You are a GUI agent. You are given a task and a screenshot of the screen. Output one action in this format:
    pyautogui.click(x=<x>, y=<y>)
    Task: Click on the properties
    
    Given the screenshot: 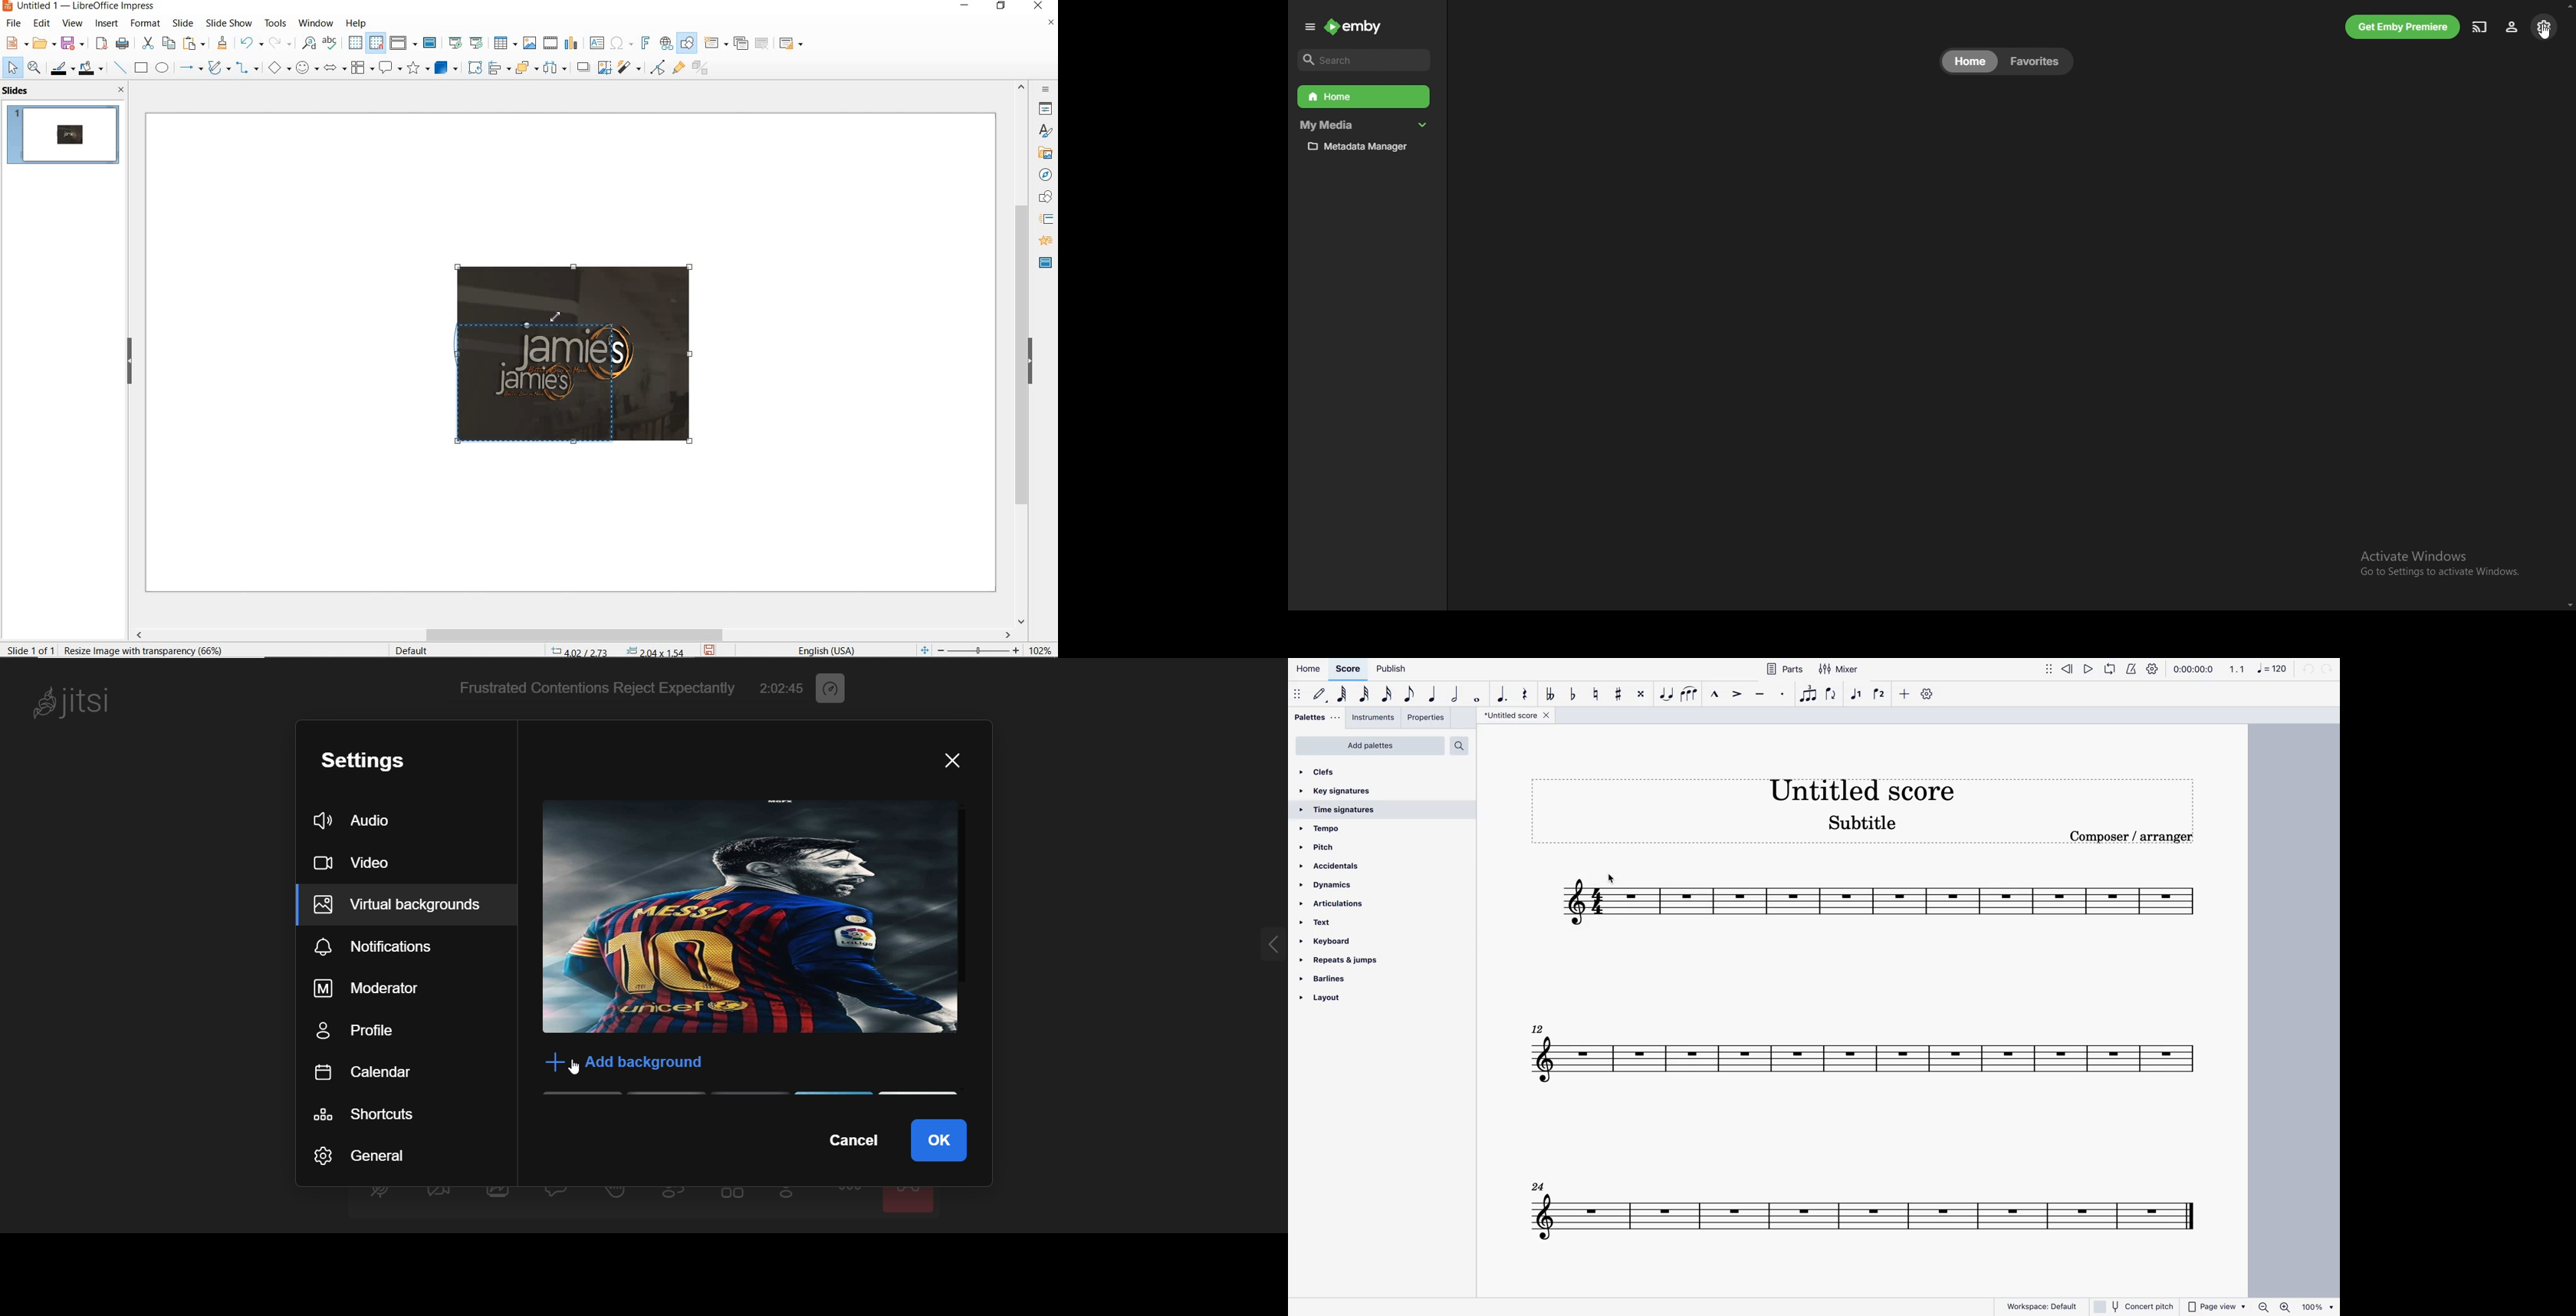 What is the action you would take?
    pyautogui.click(x=1045, y=108)
    